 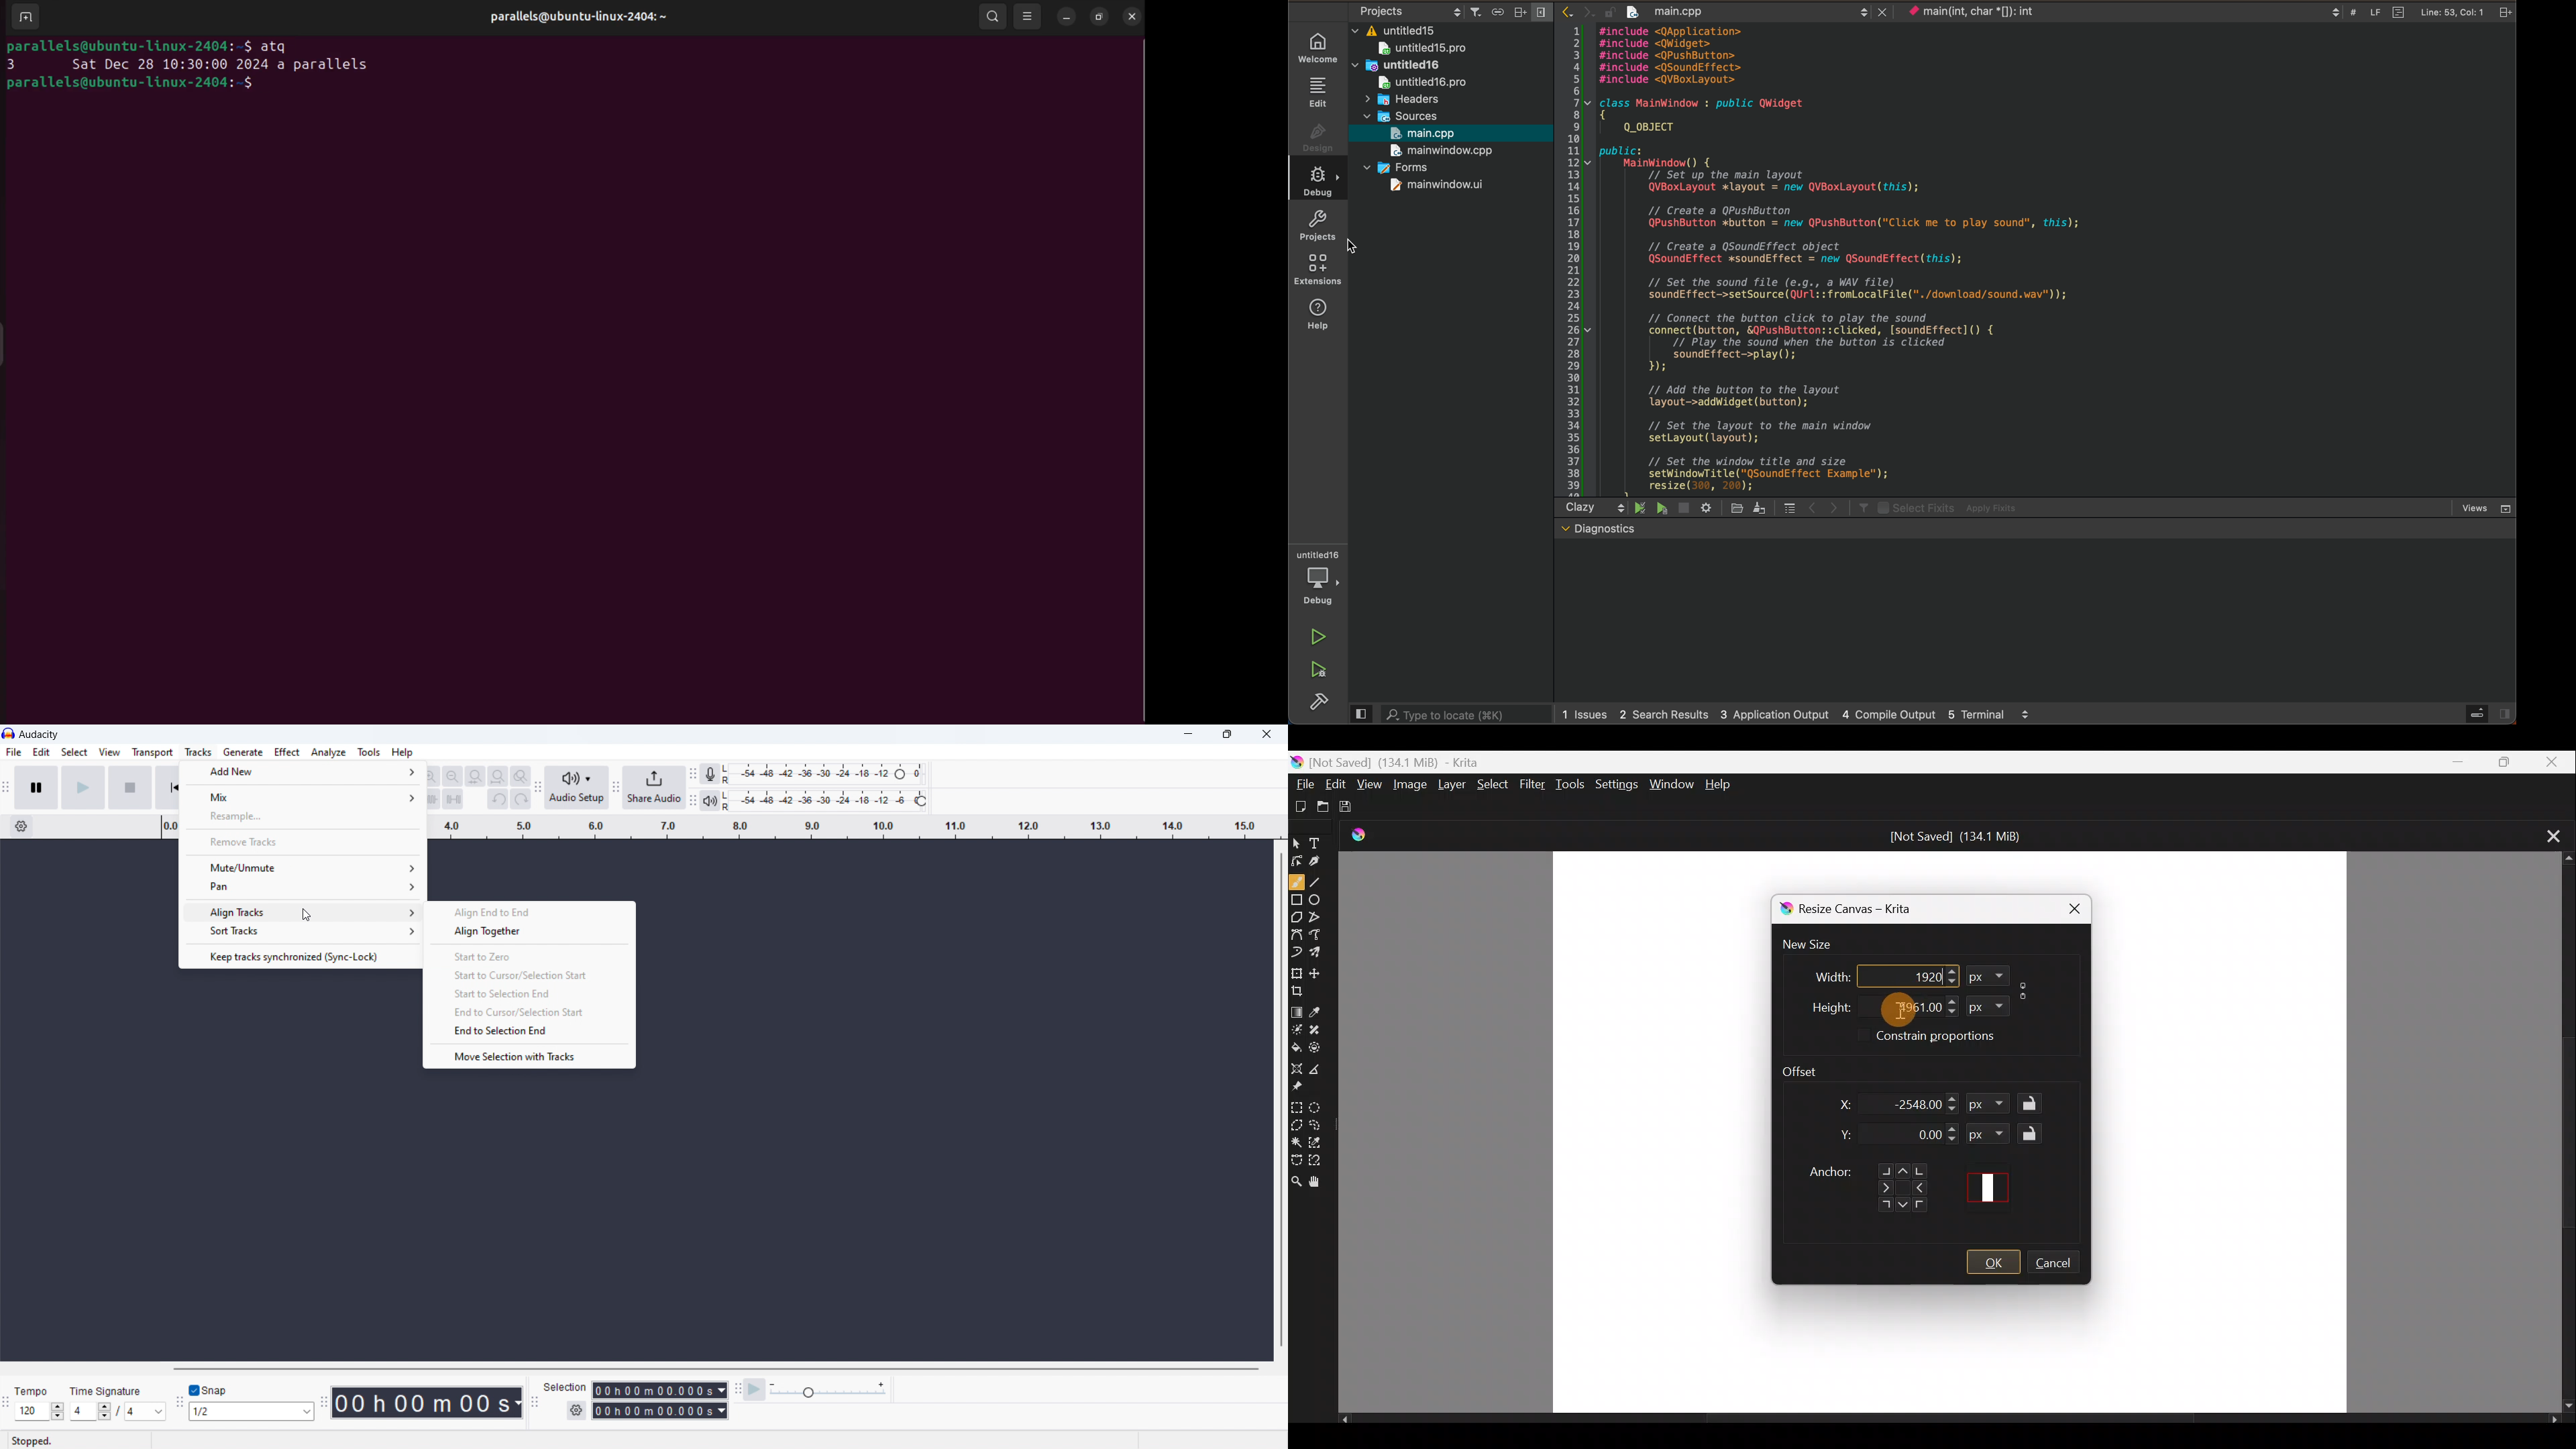 I want to click on select snapping, so click(x=252, y=1411).